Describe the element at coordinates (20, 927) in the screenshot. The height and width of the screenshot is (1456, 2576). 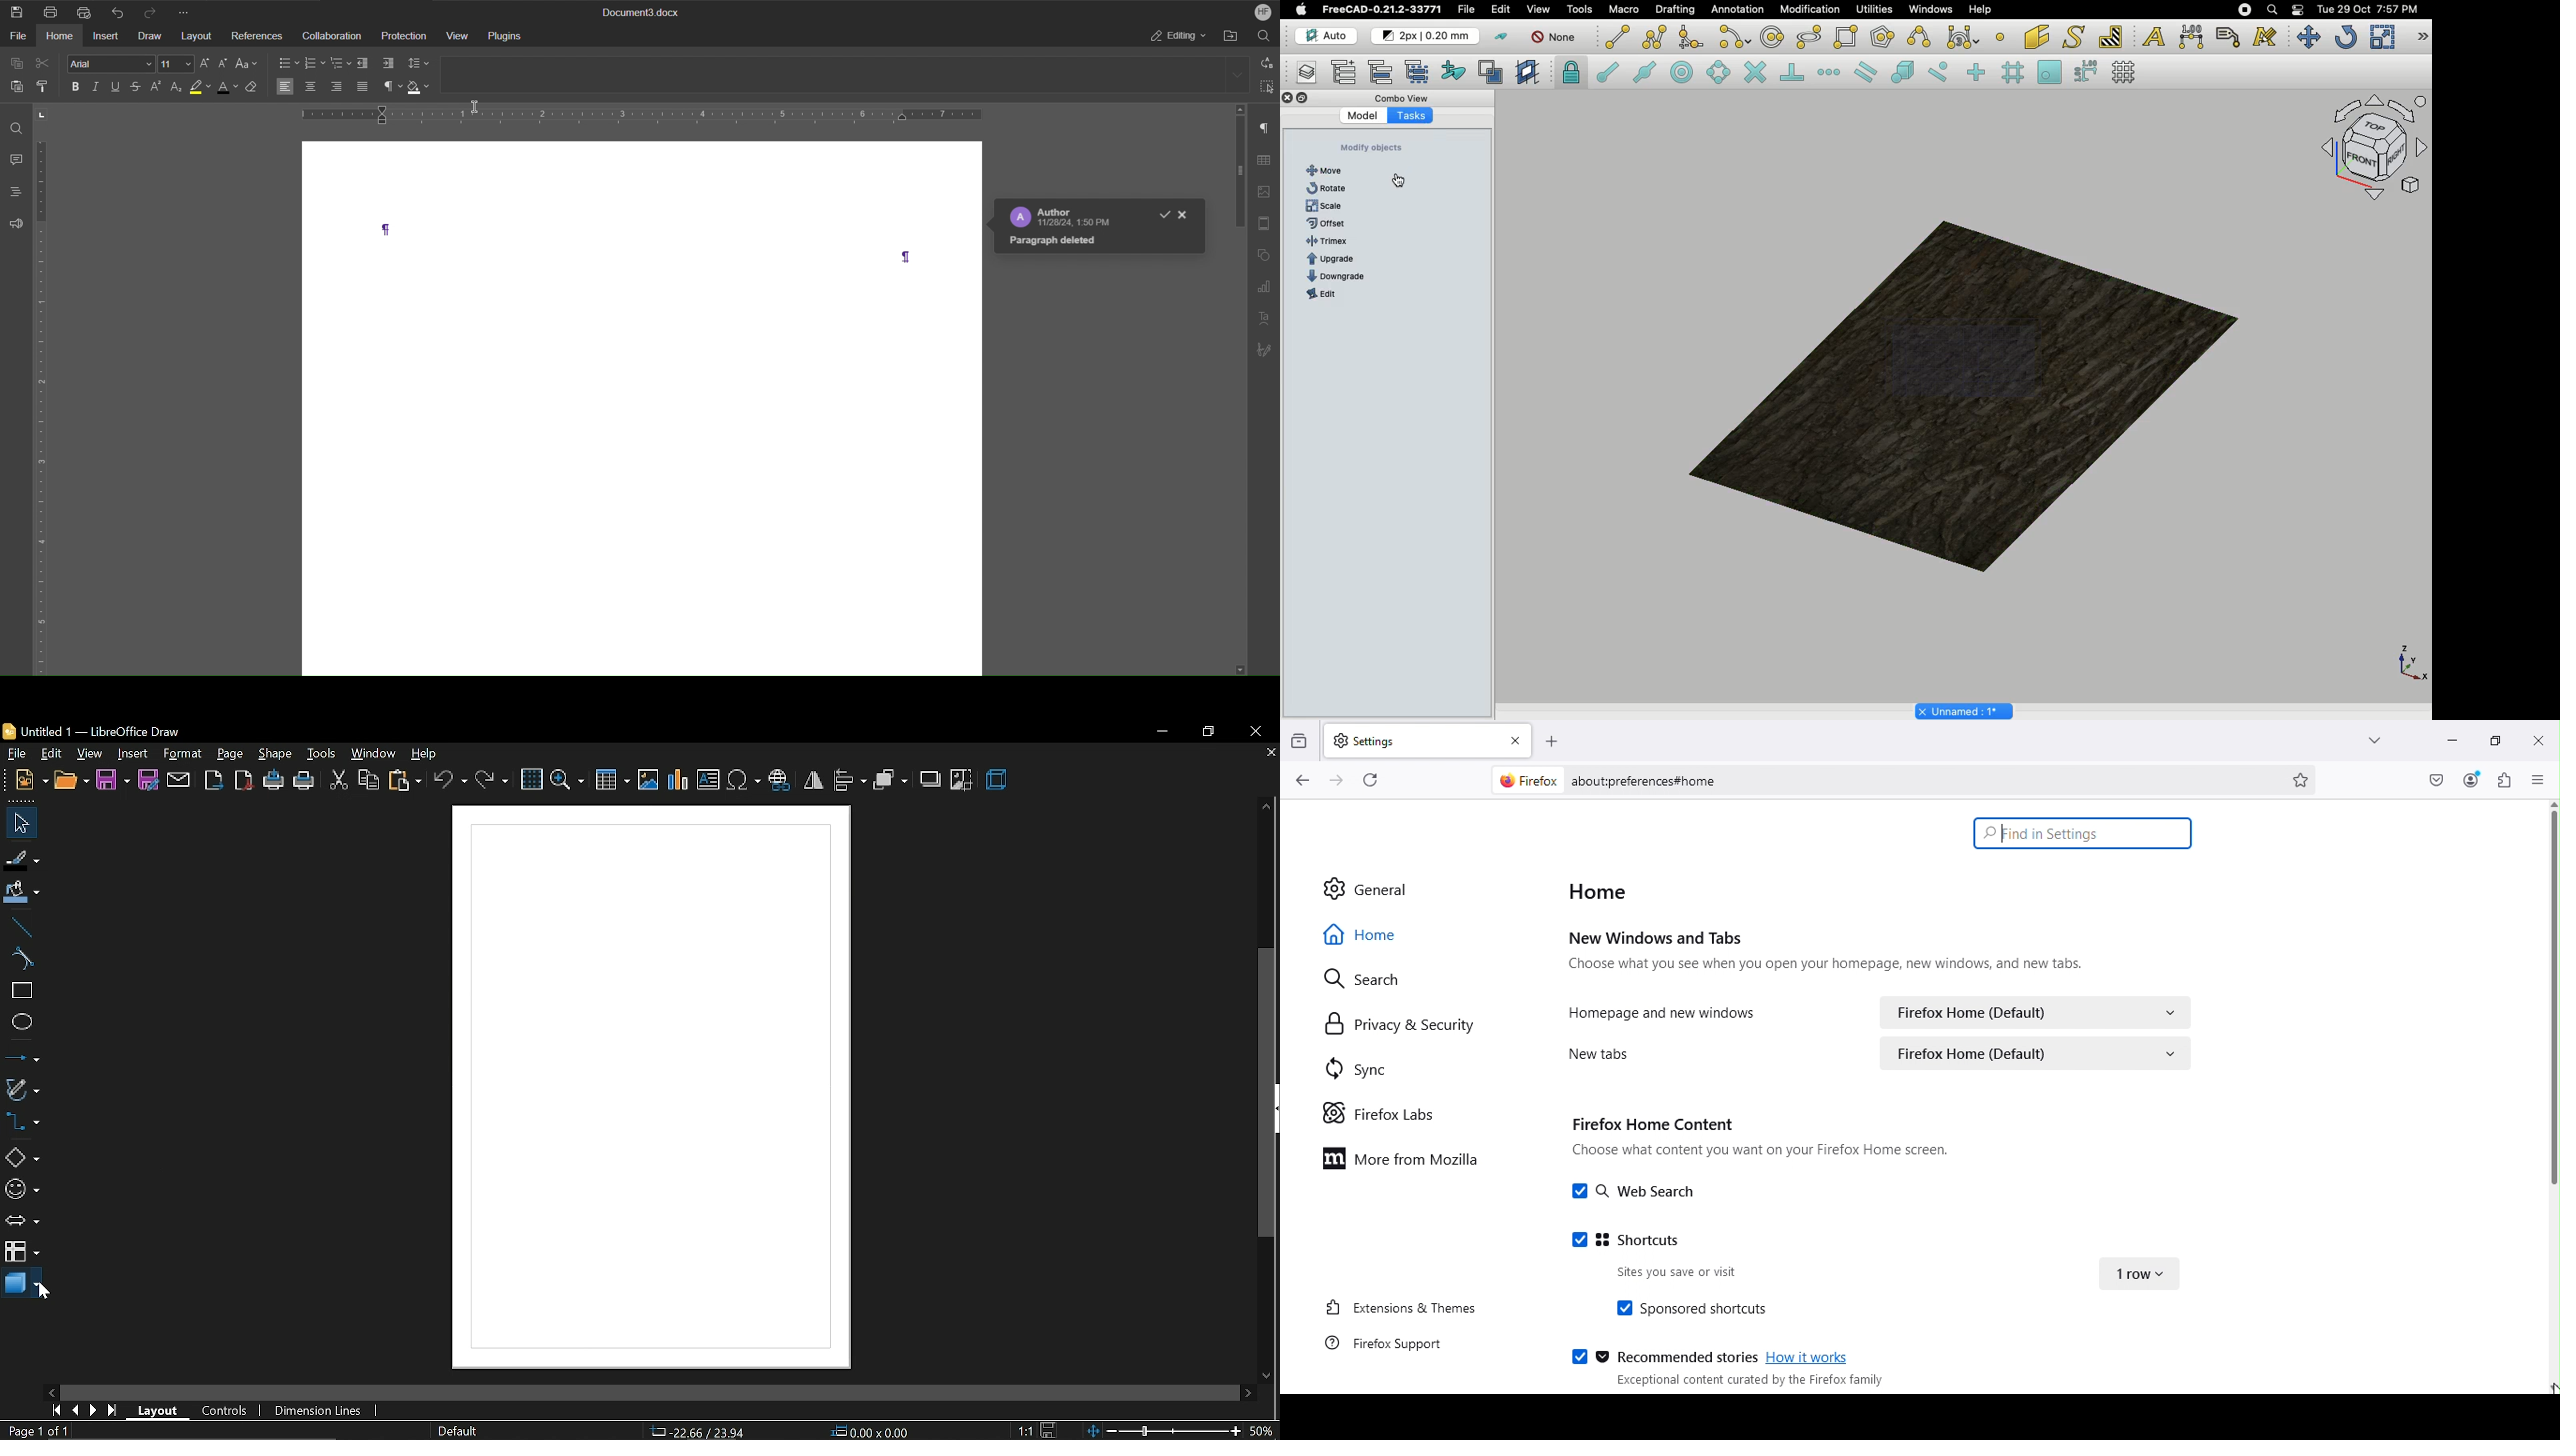
I see `line` at that location.